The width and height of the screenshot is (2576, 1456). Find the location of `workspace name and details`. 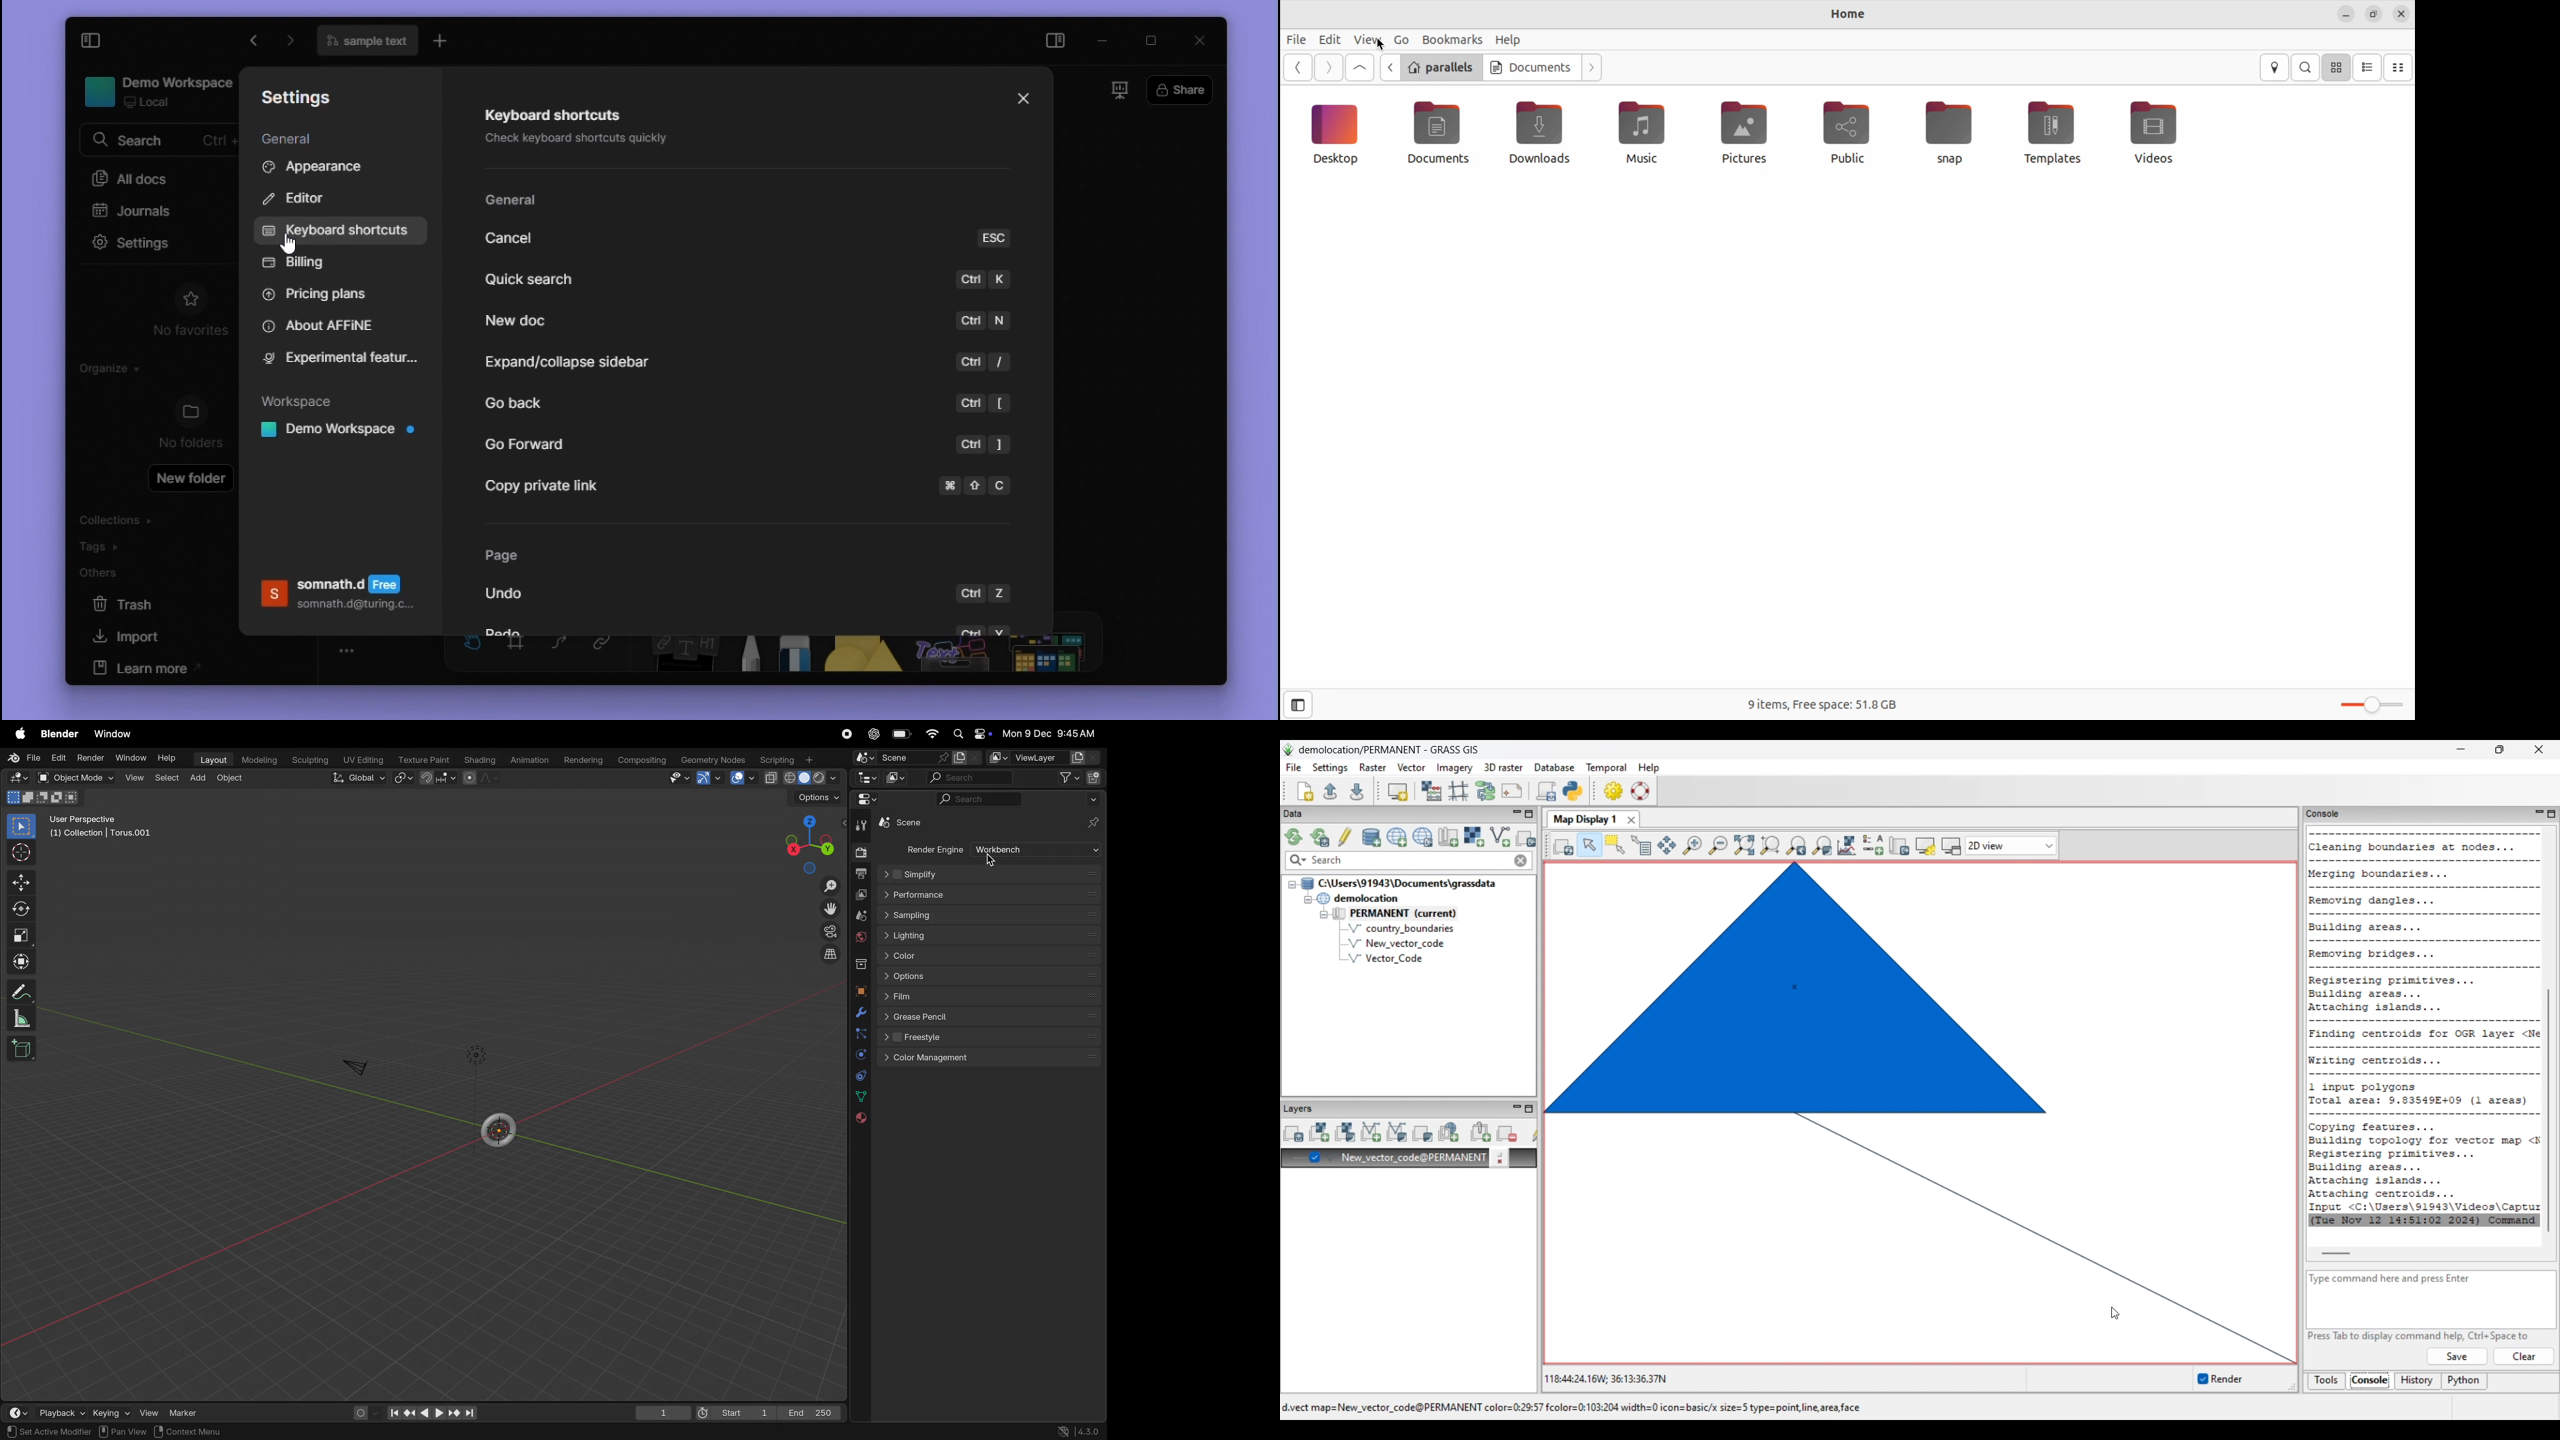

workspace name and details is located at coordinates (150, 93).